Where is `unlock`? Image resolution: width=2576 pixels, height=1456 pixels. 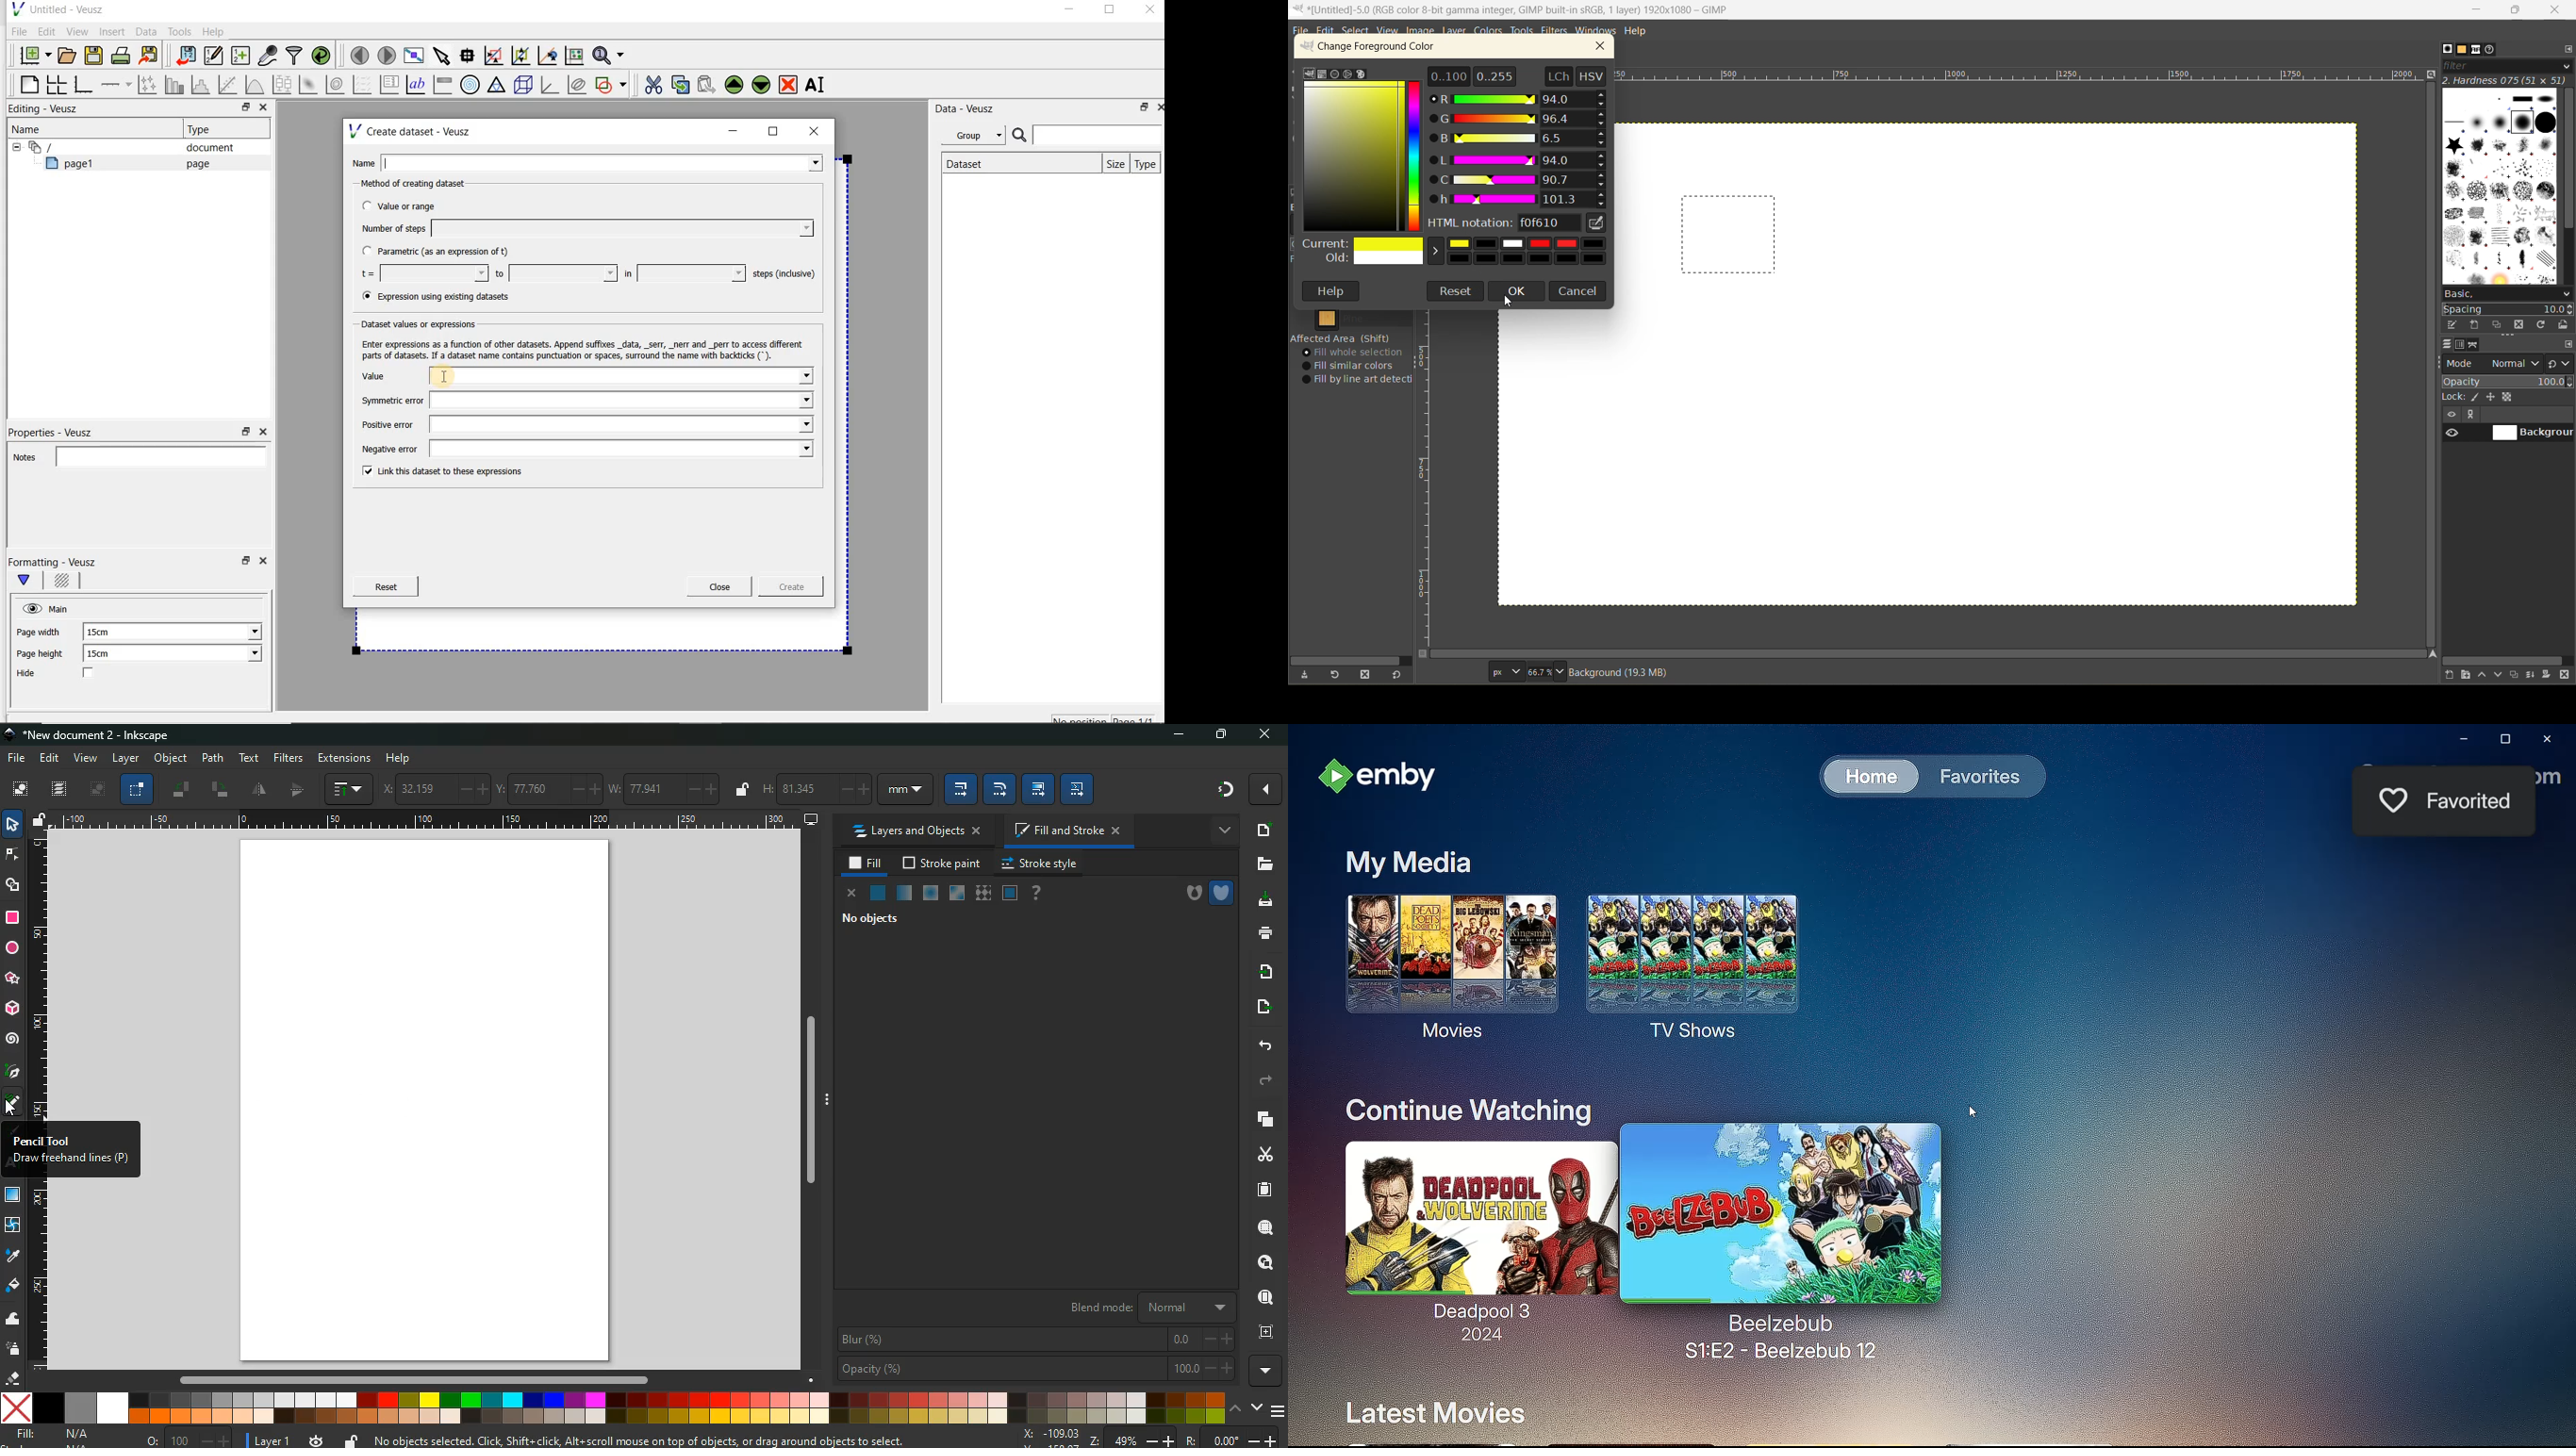
unlock is located at coordinates (41, 820).